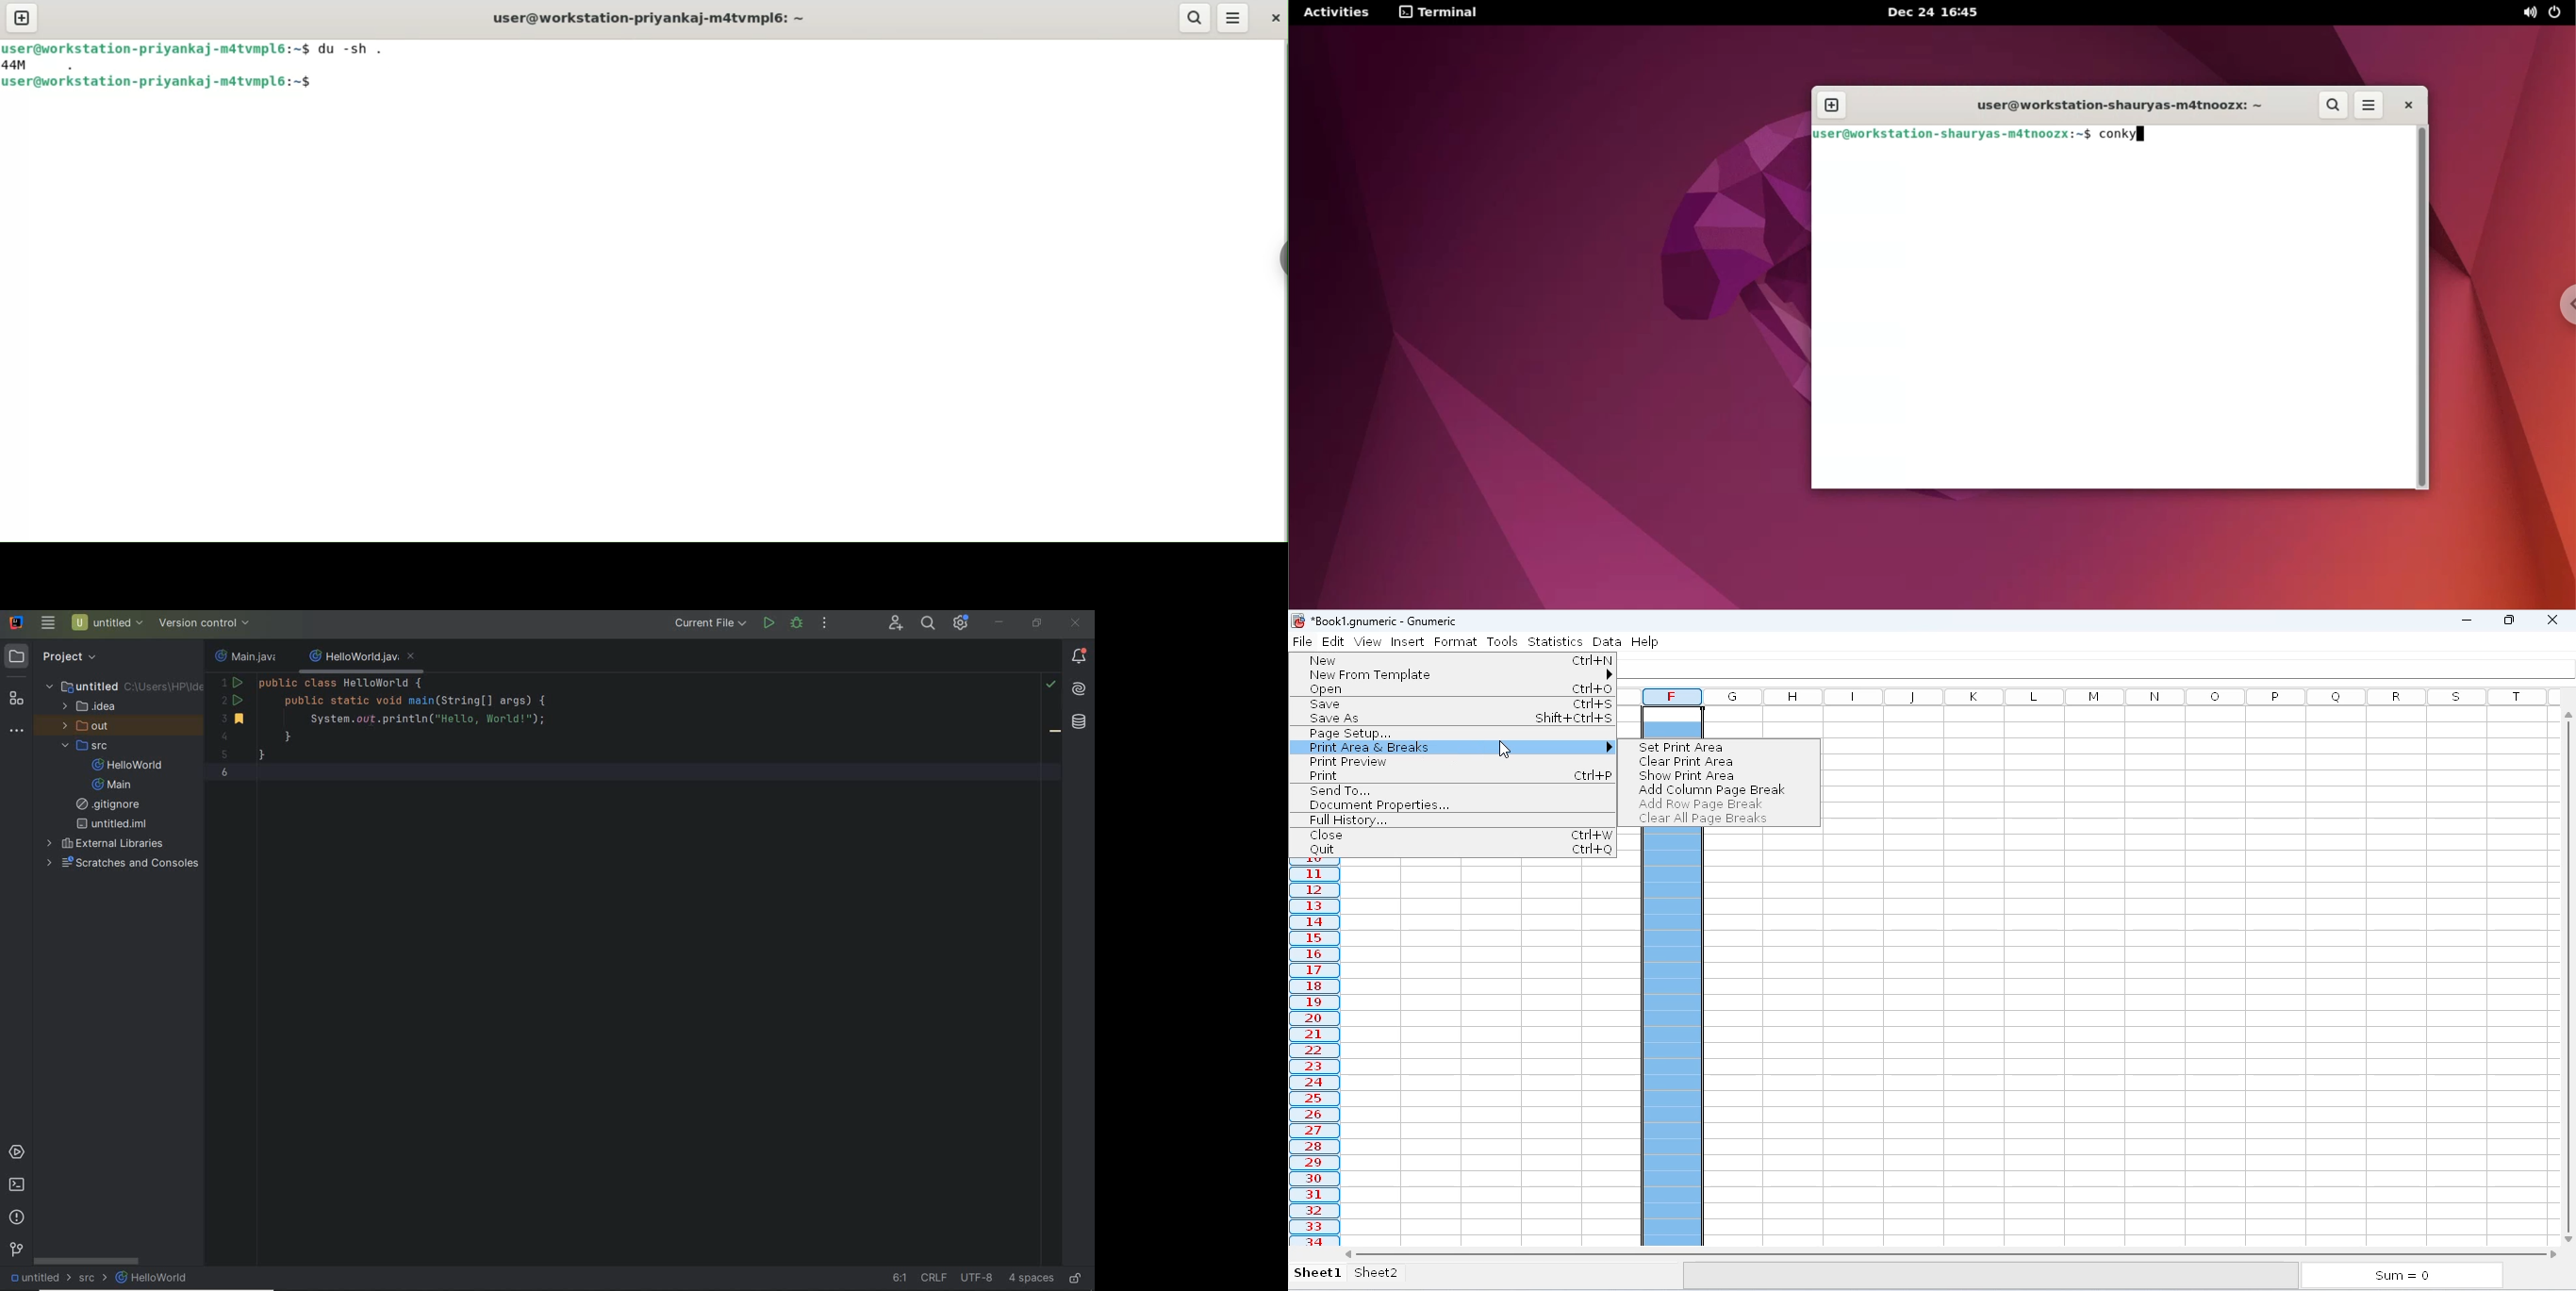 The image size is (2576, 1316). Describe the element at coordinates (2466, 620) in the screenshot. I see `minimize` at that location.